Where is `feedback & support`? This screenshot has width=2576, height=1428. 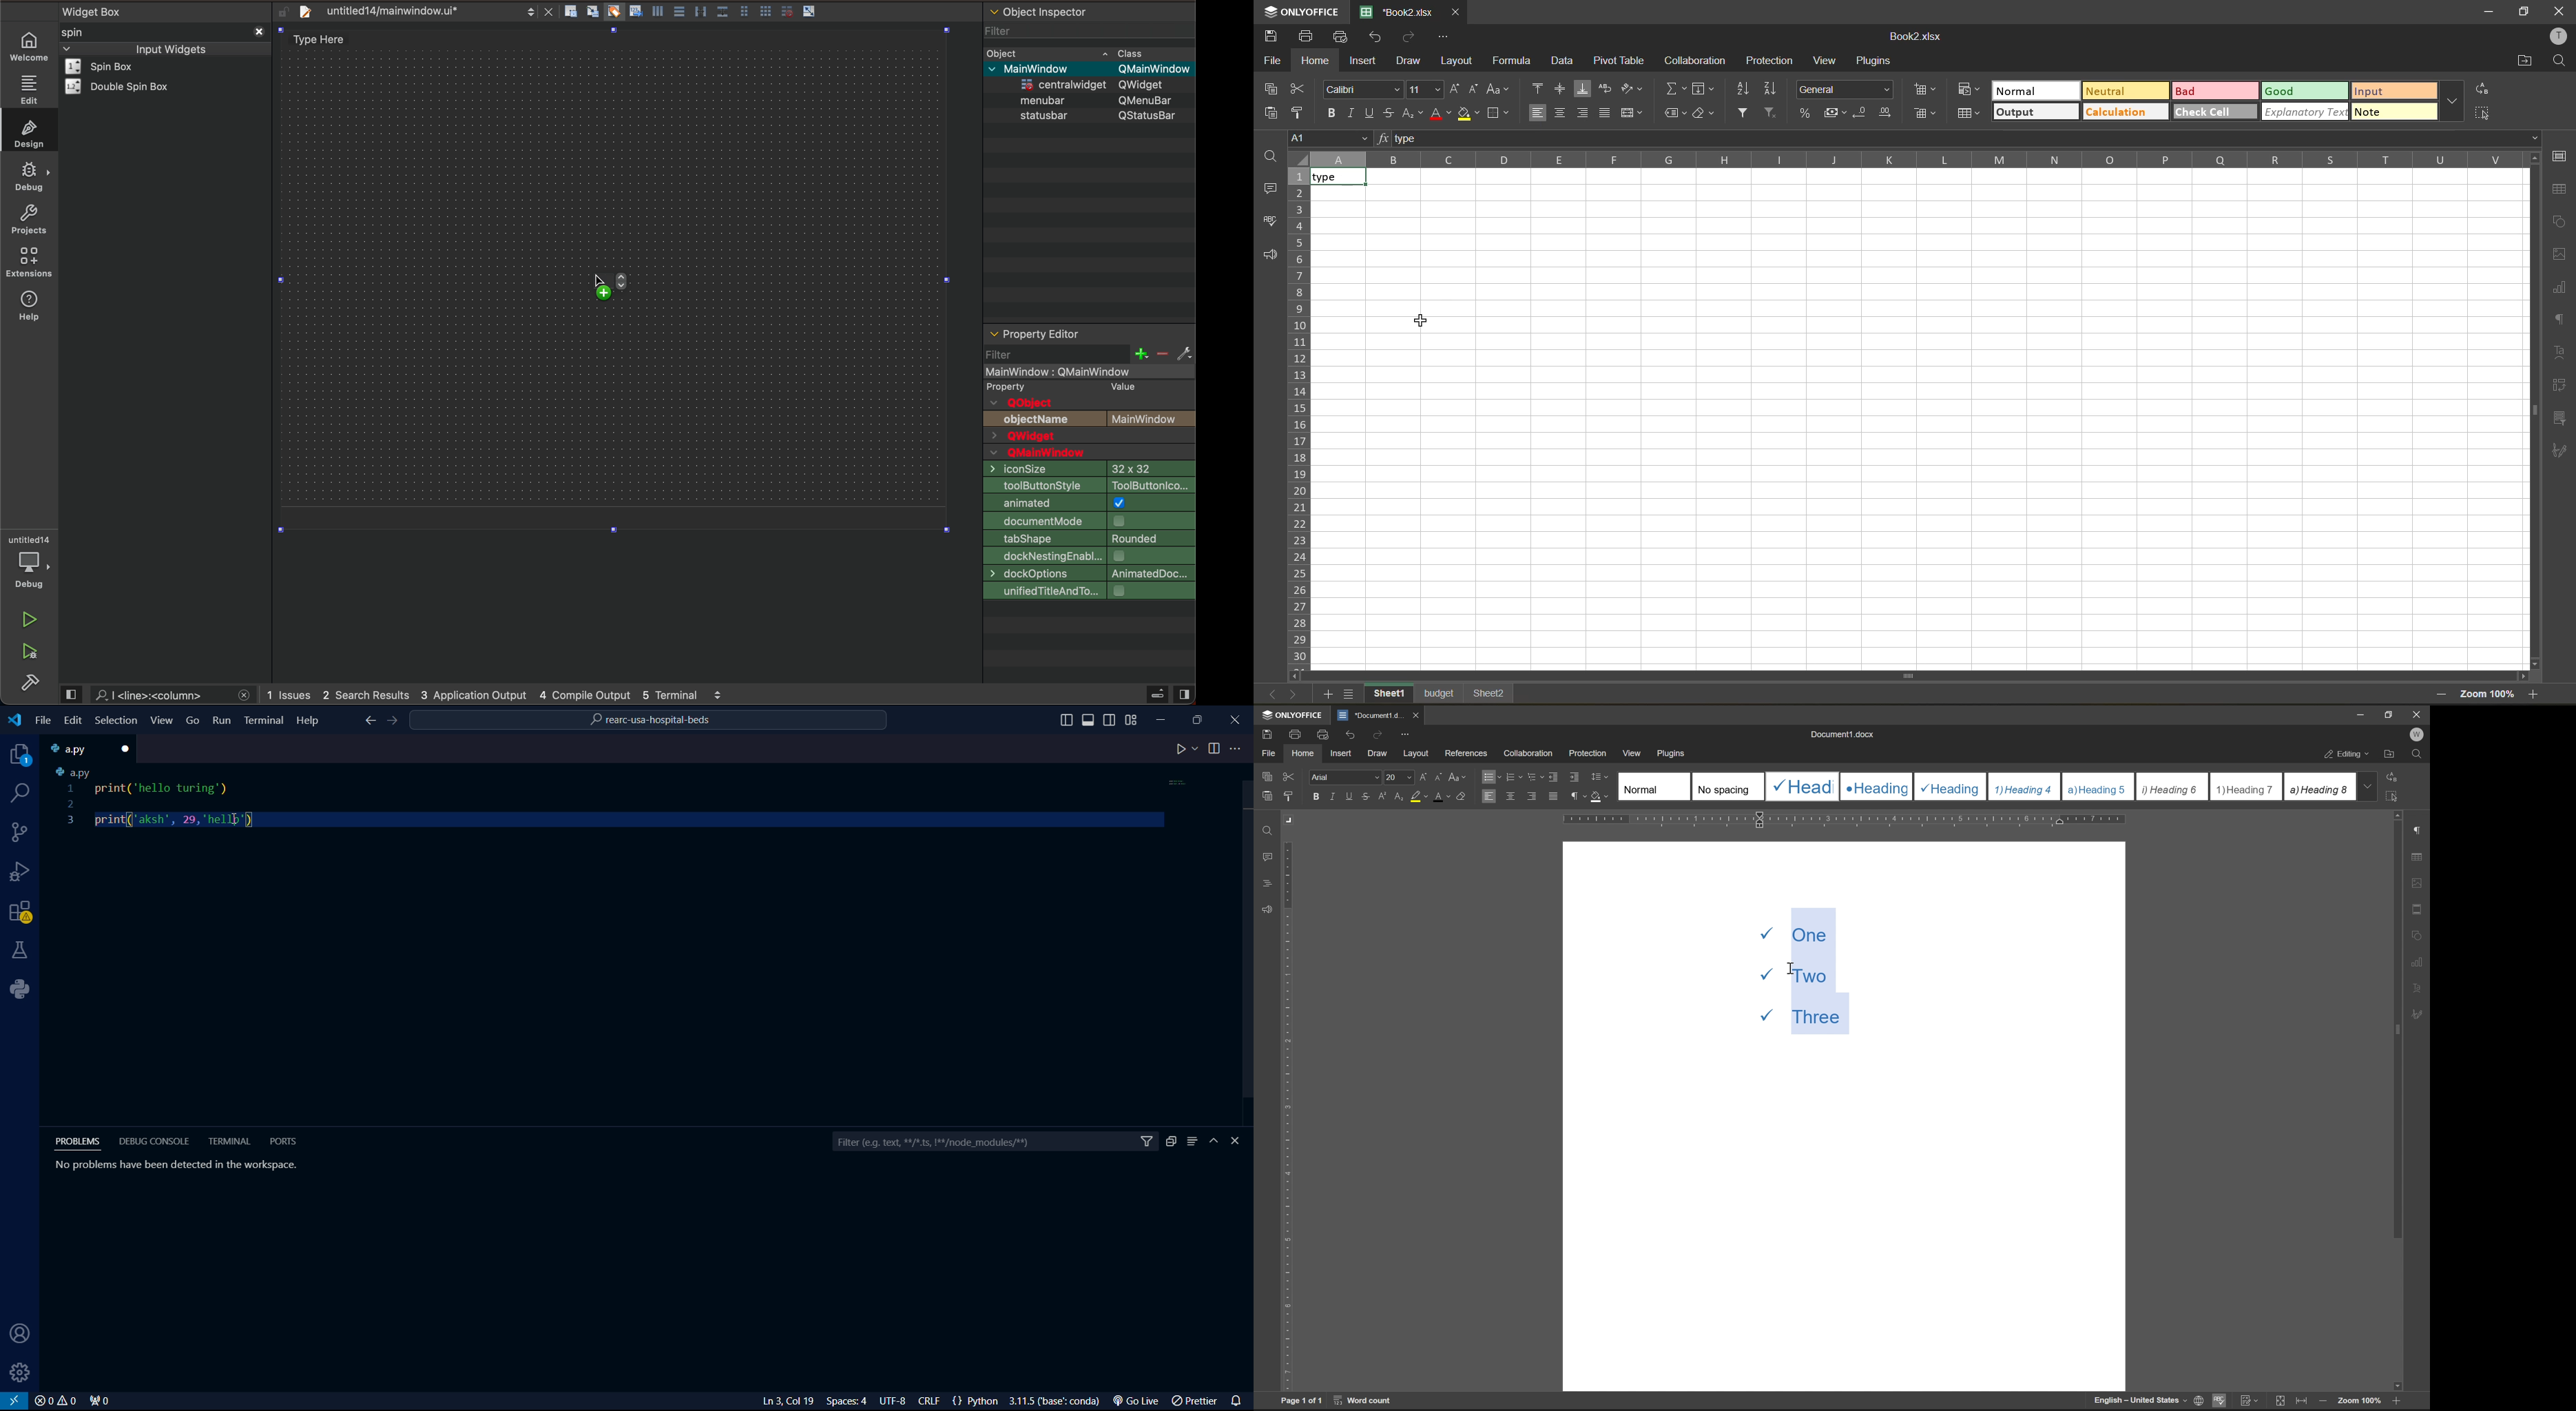
feedback & support is located at coordinates (1268, 911).